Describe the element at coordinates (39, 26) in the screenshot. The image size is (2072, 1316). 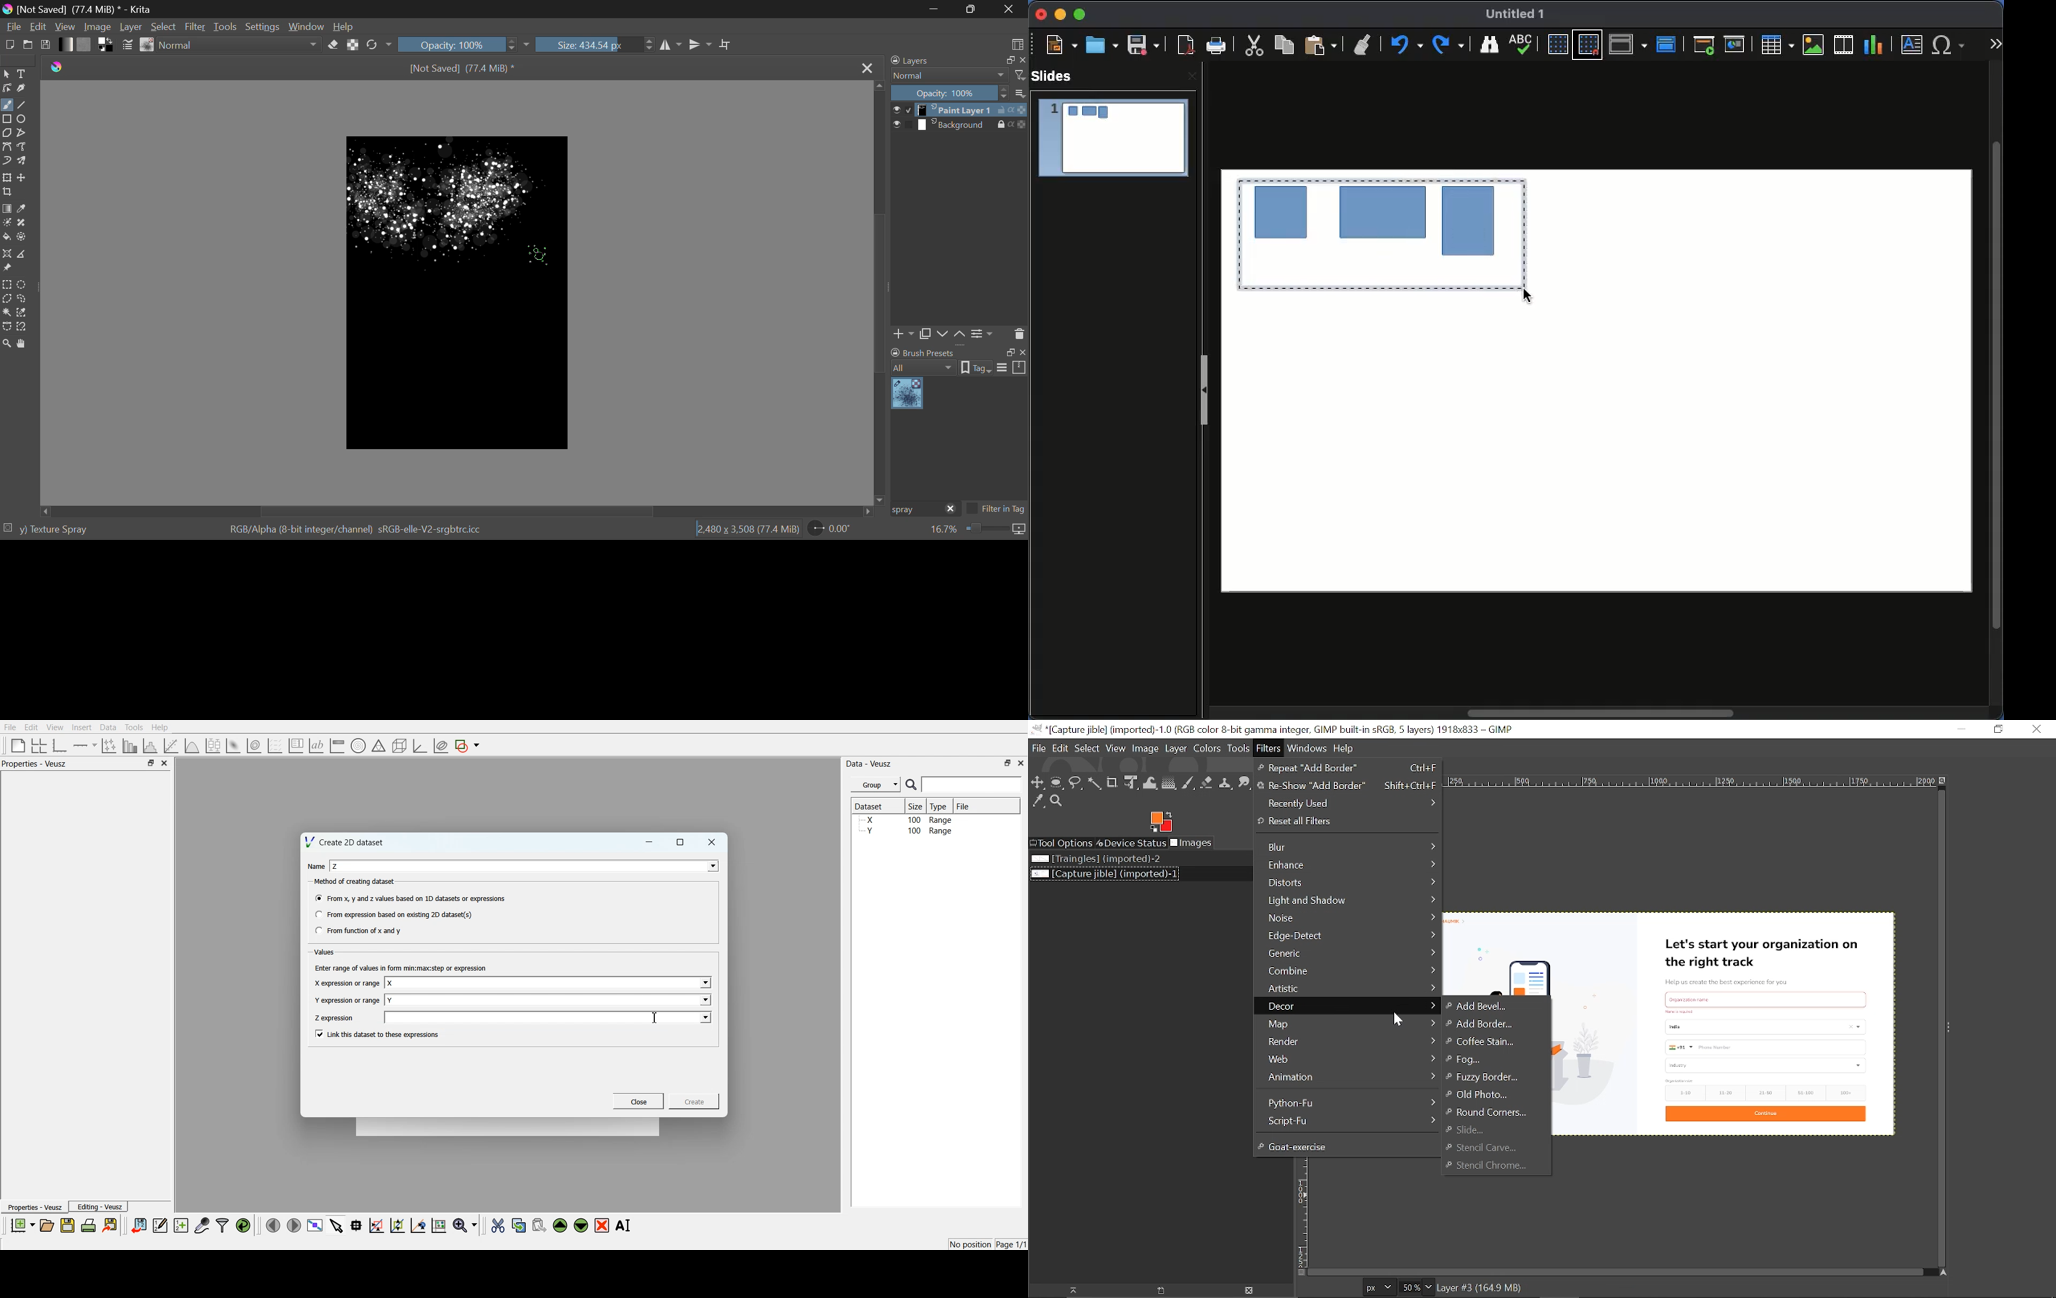
I see `Edit` at that location.